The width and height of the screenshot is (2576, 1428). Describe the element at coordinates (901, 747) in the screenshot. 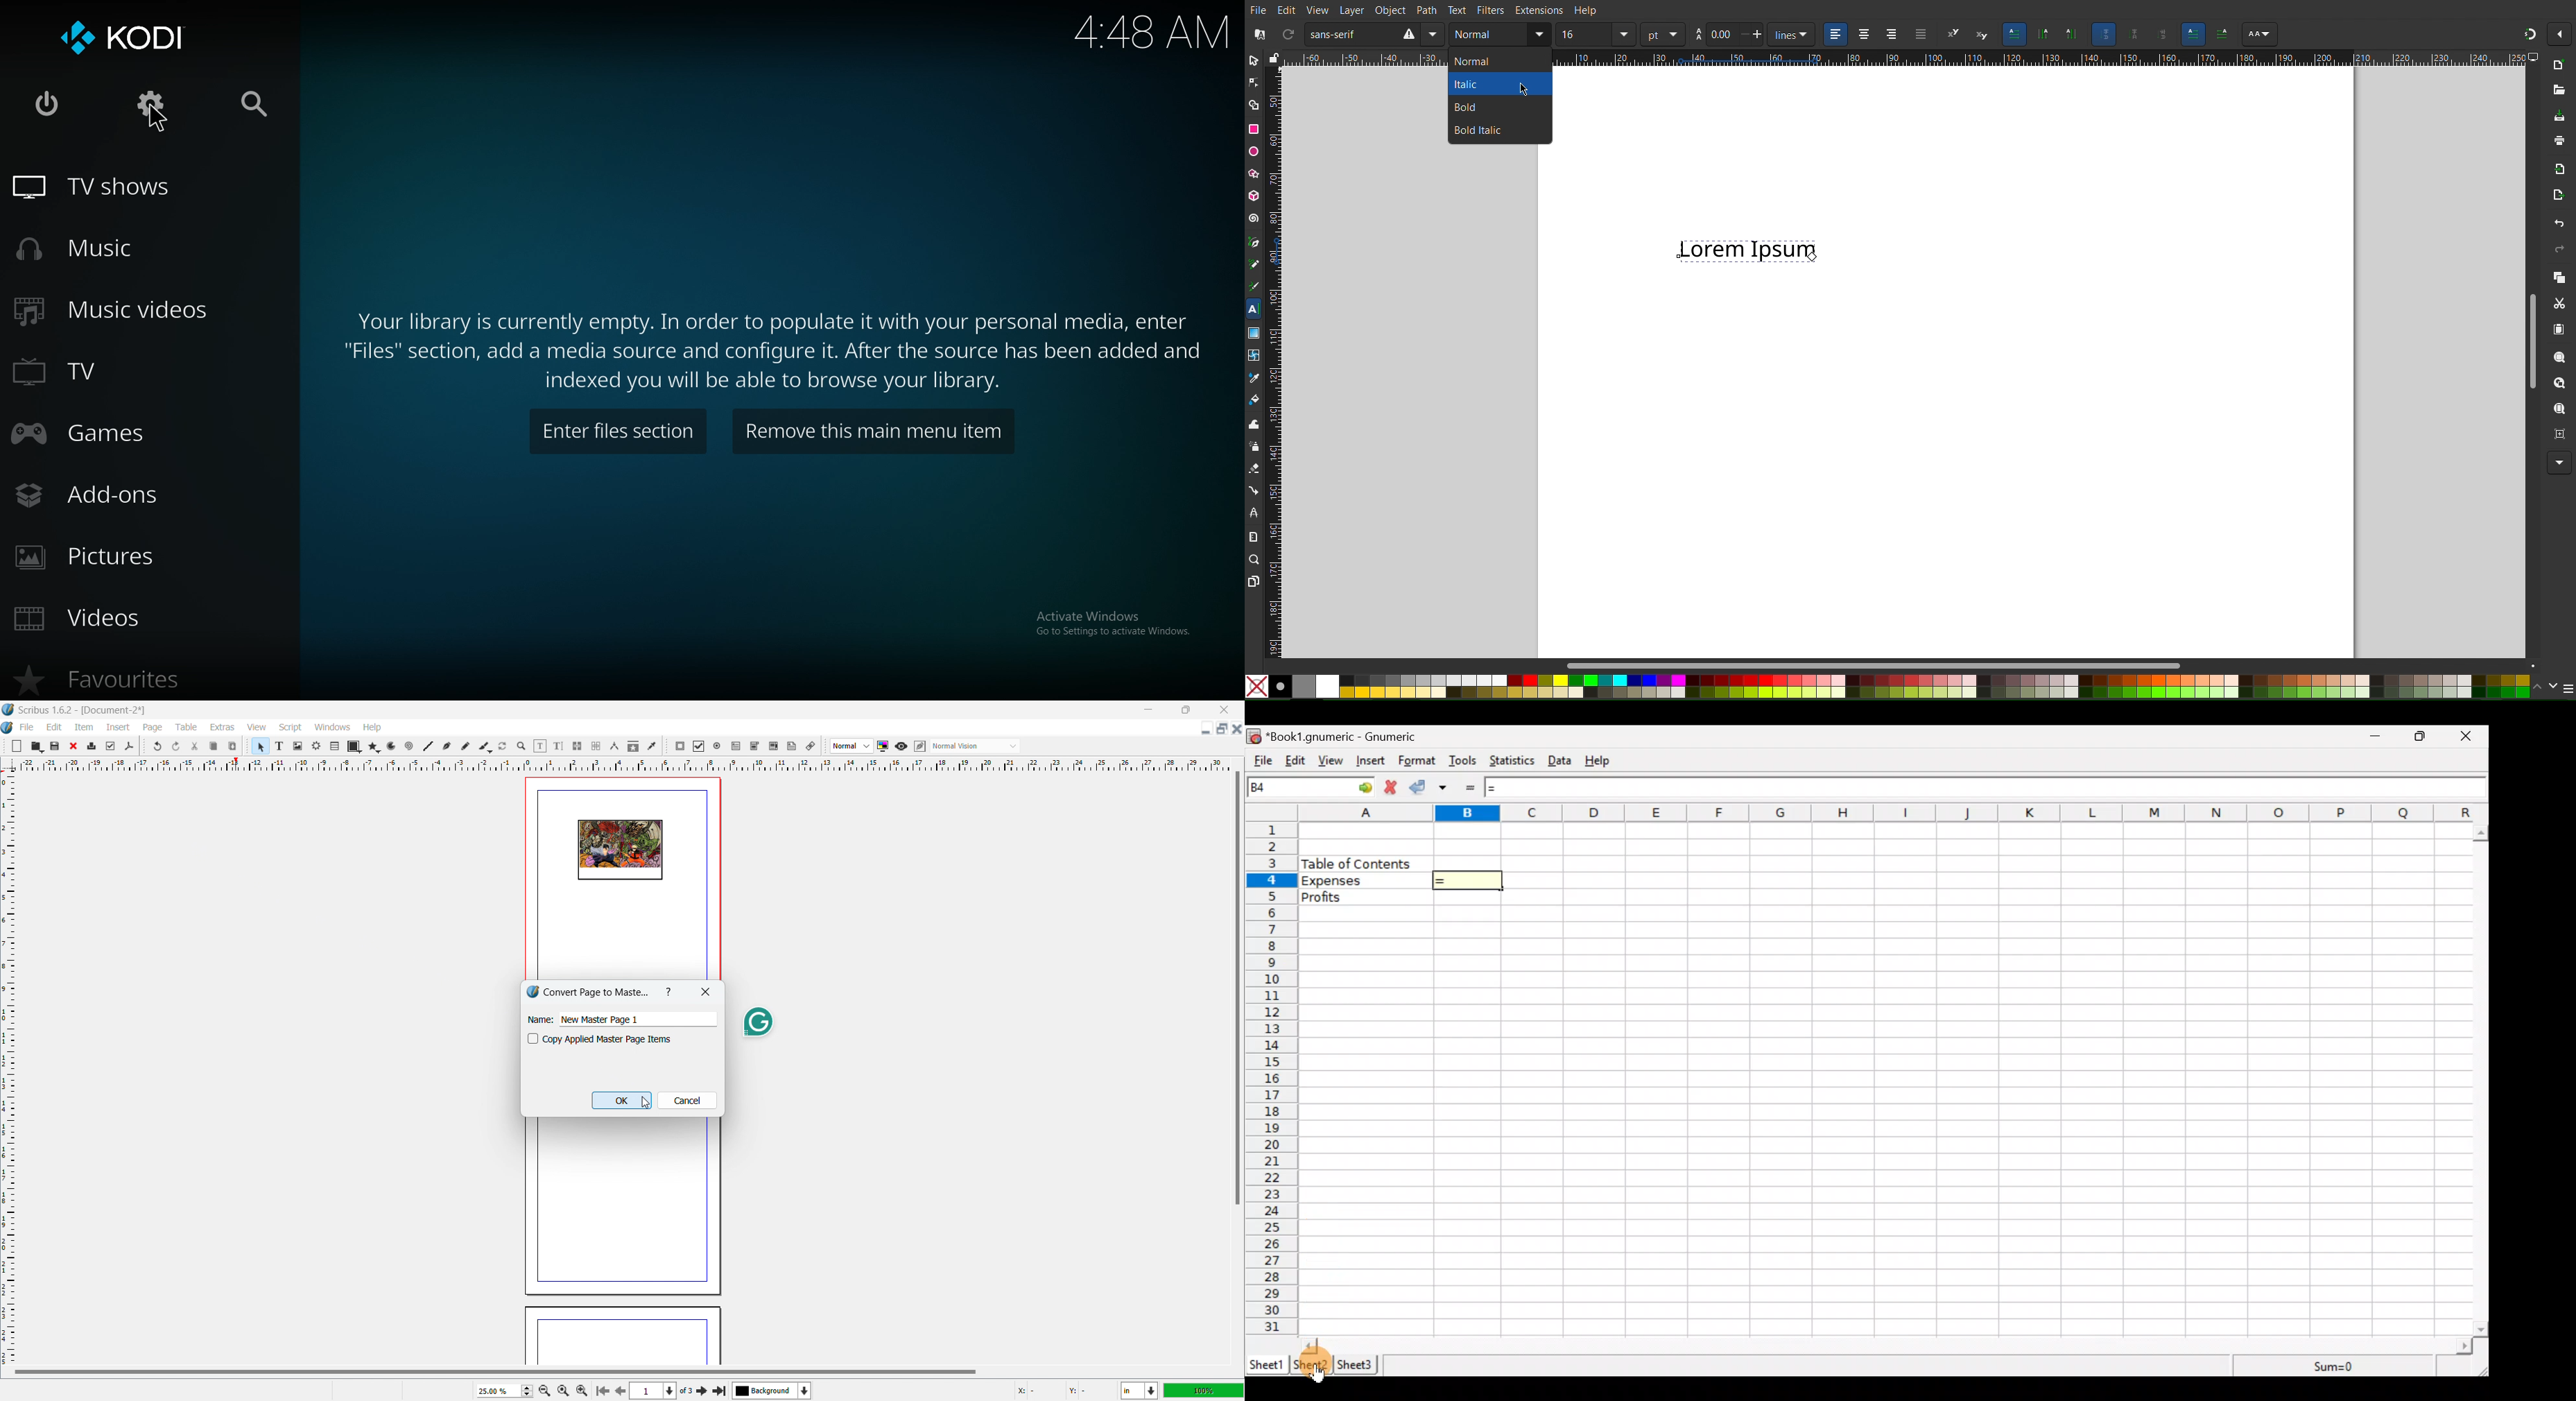

I see `preview mode` at that location.